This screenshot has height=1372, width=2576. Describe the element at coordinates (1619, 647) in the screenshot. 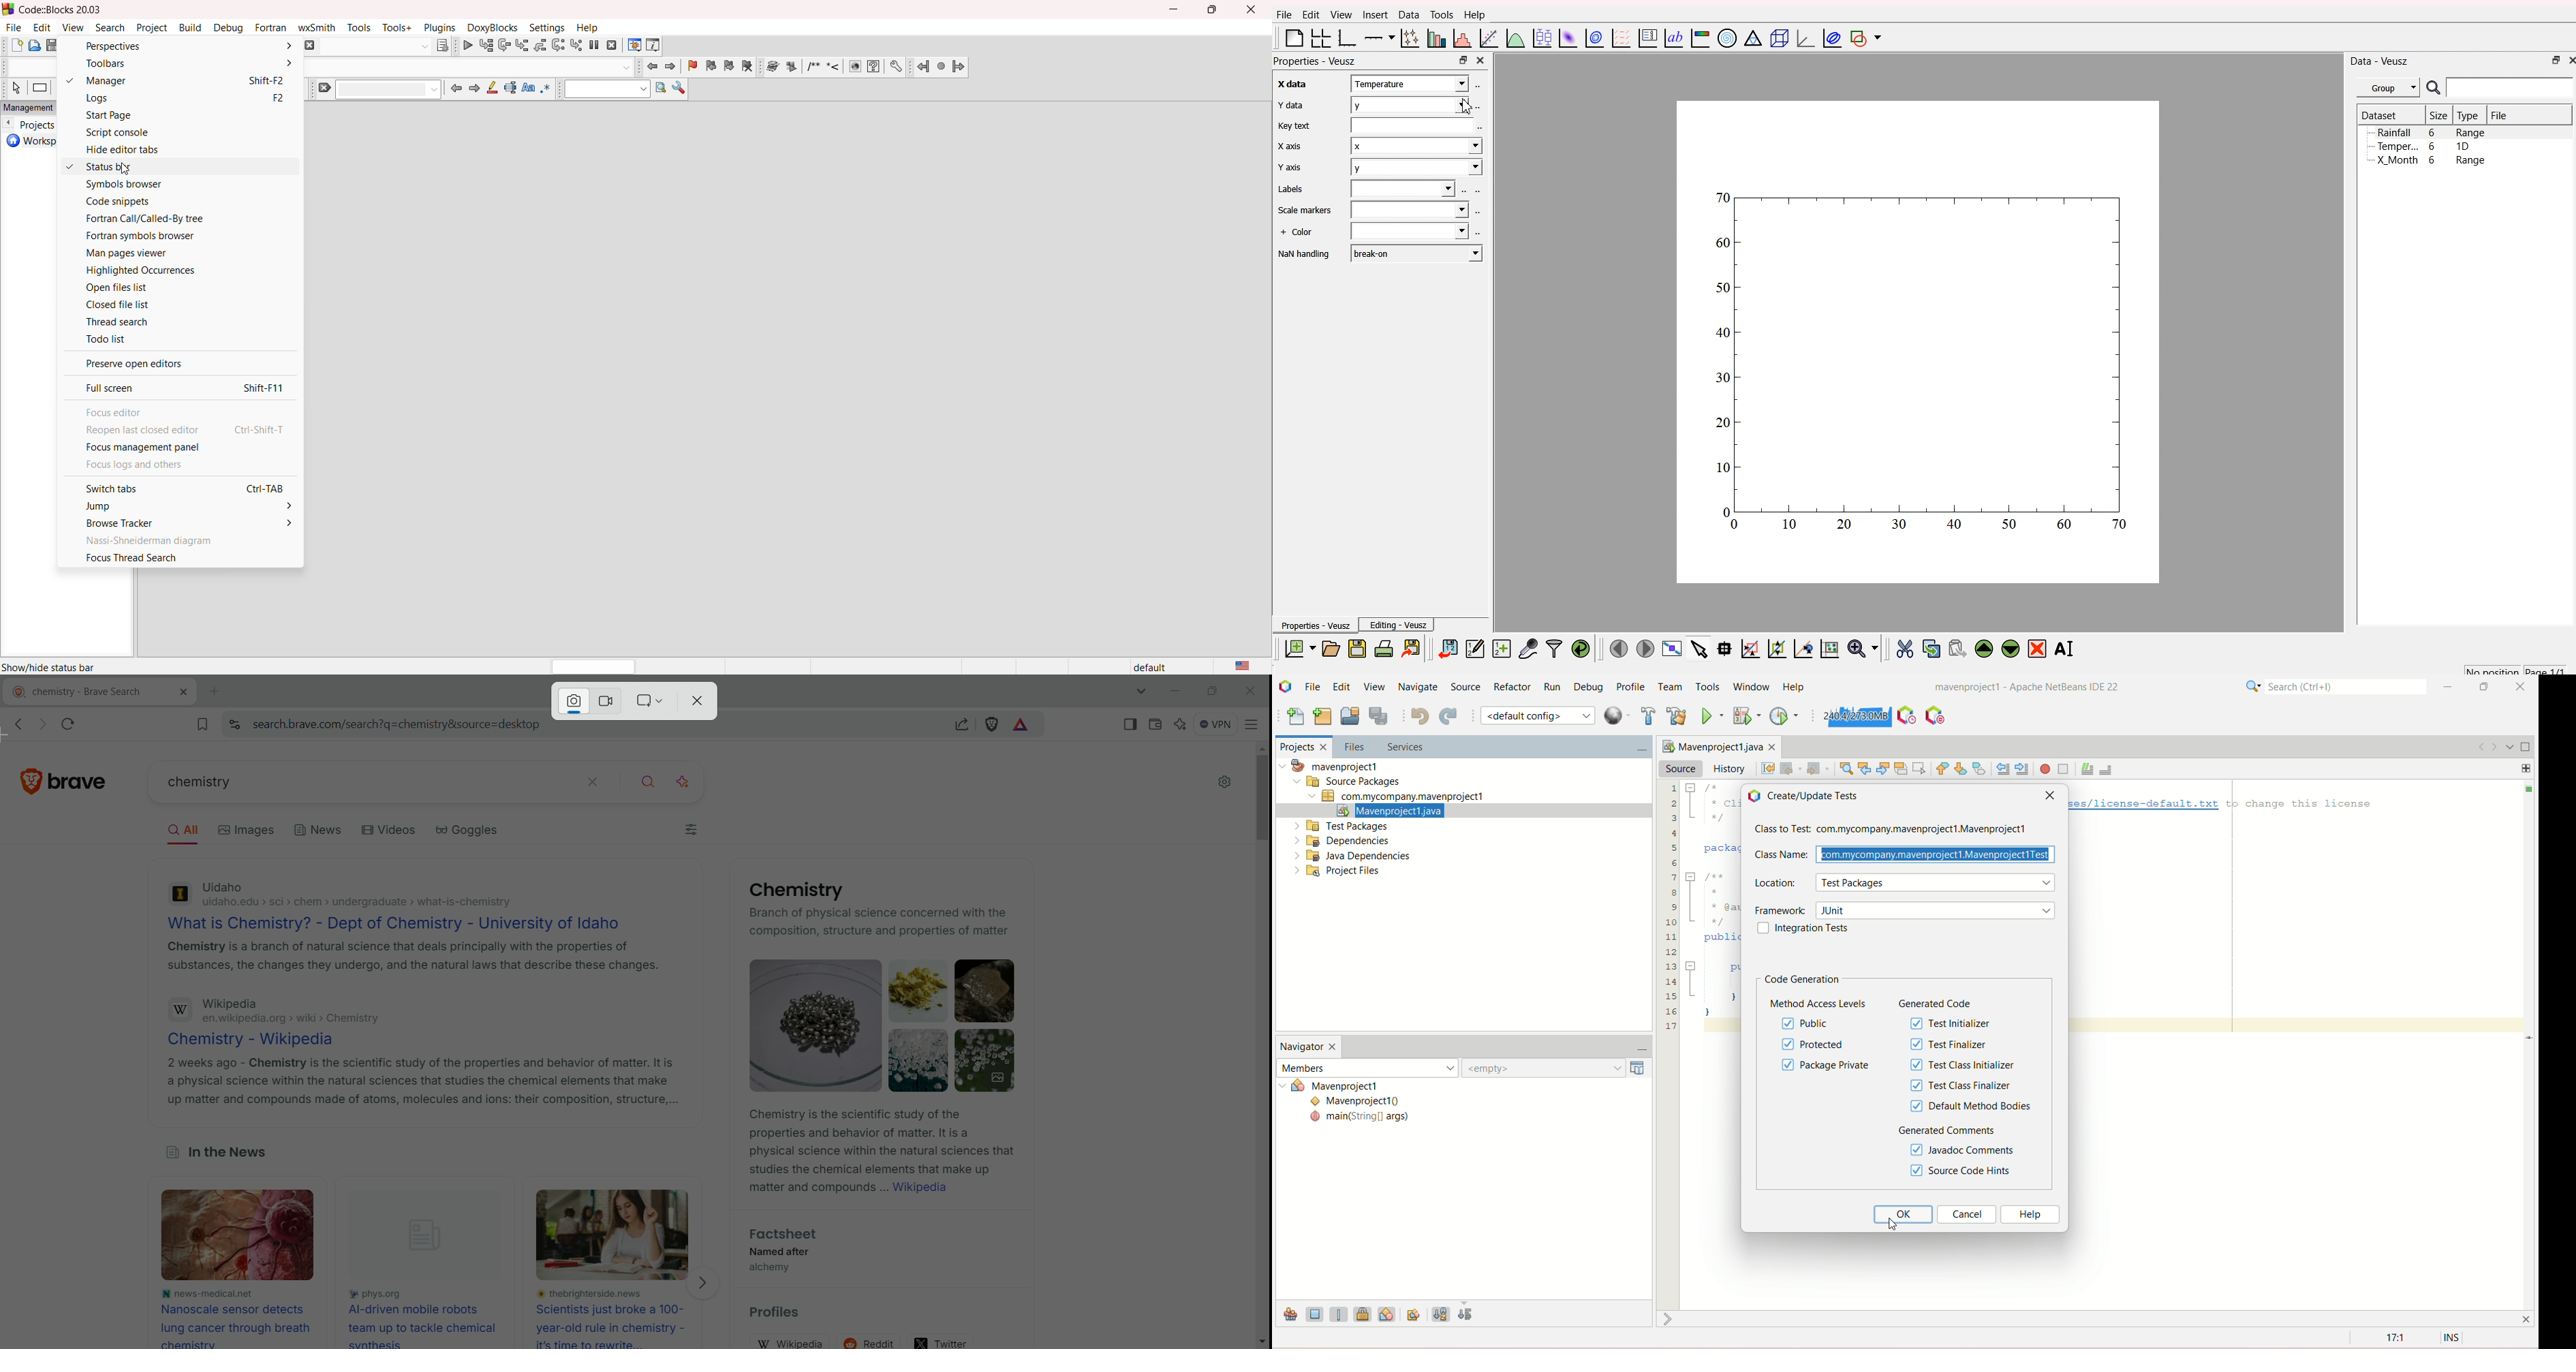

I see `move to previous page` at that location.